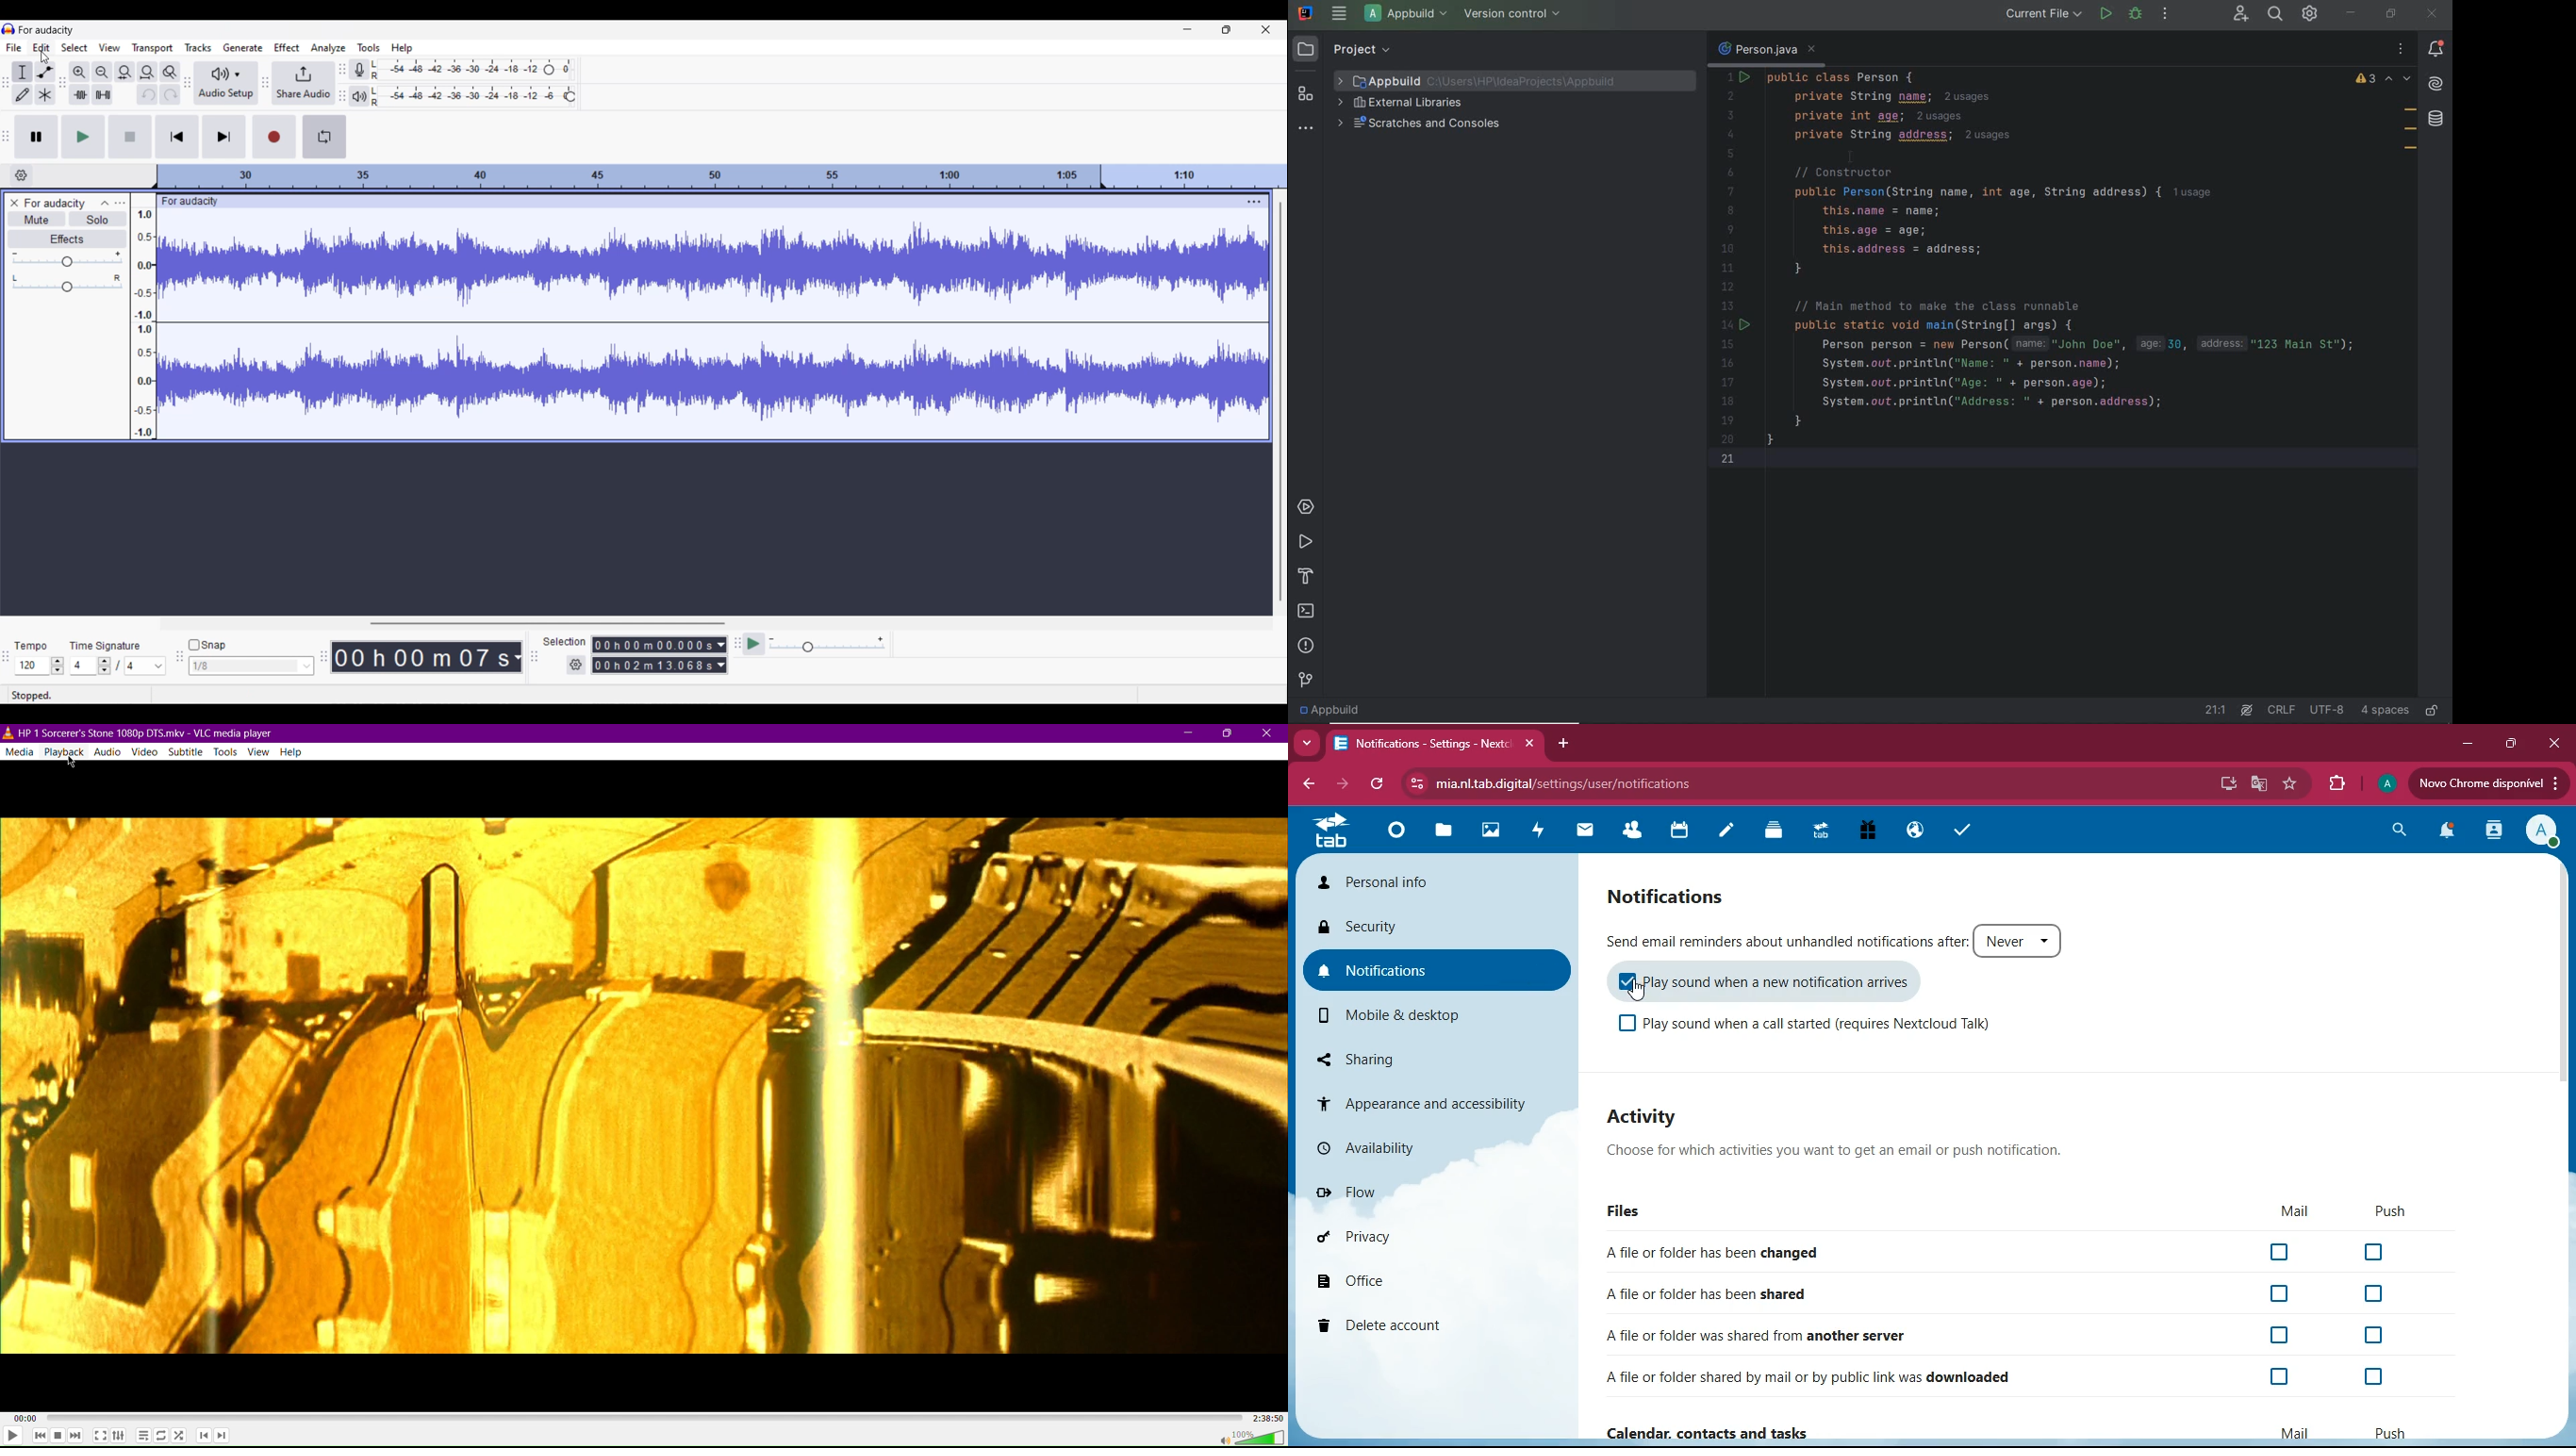  I want to click on search, so click(2393, 831).